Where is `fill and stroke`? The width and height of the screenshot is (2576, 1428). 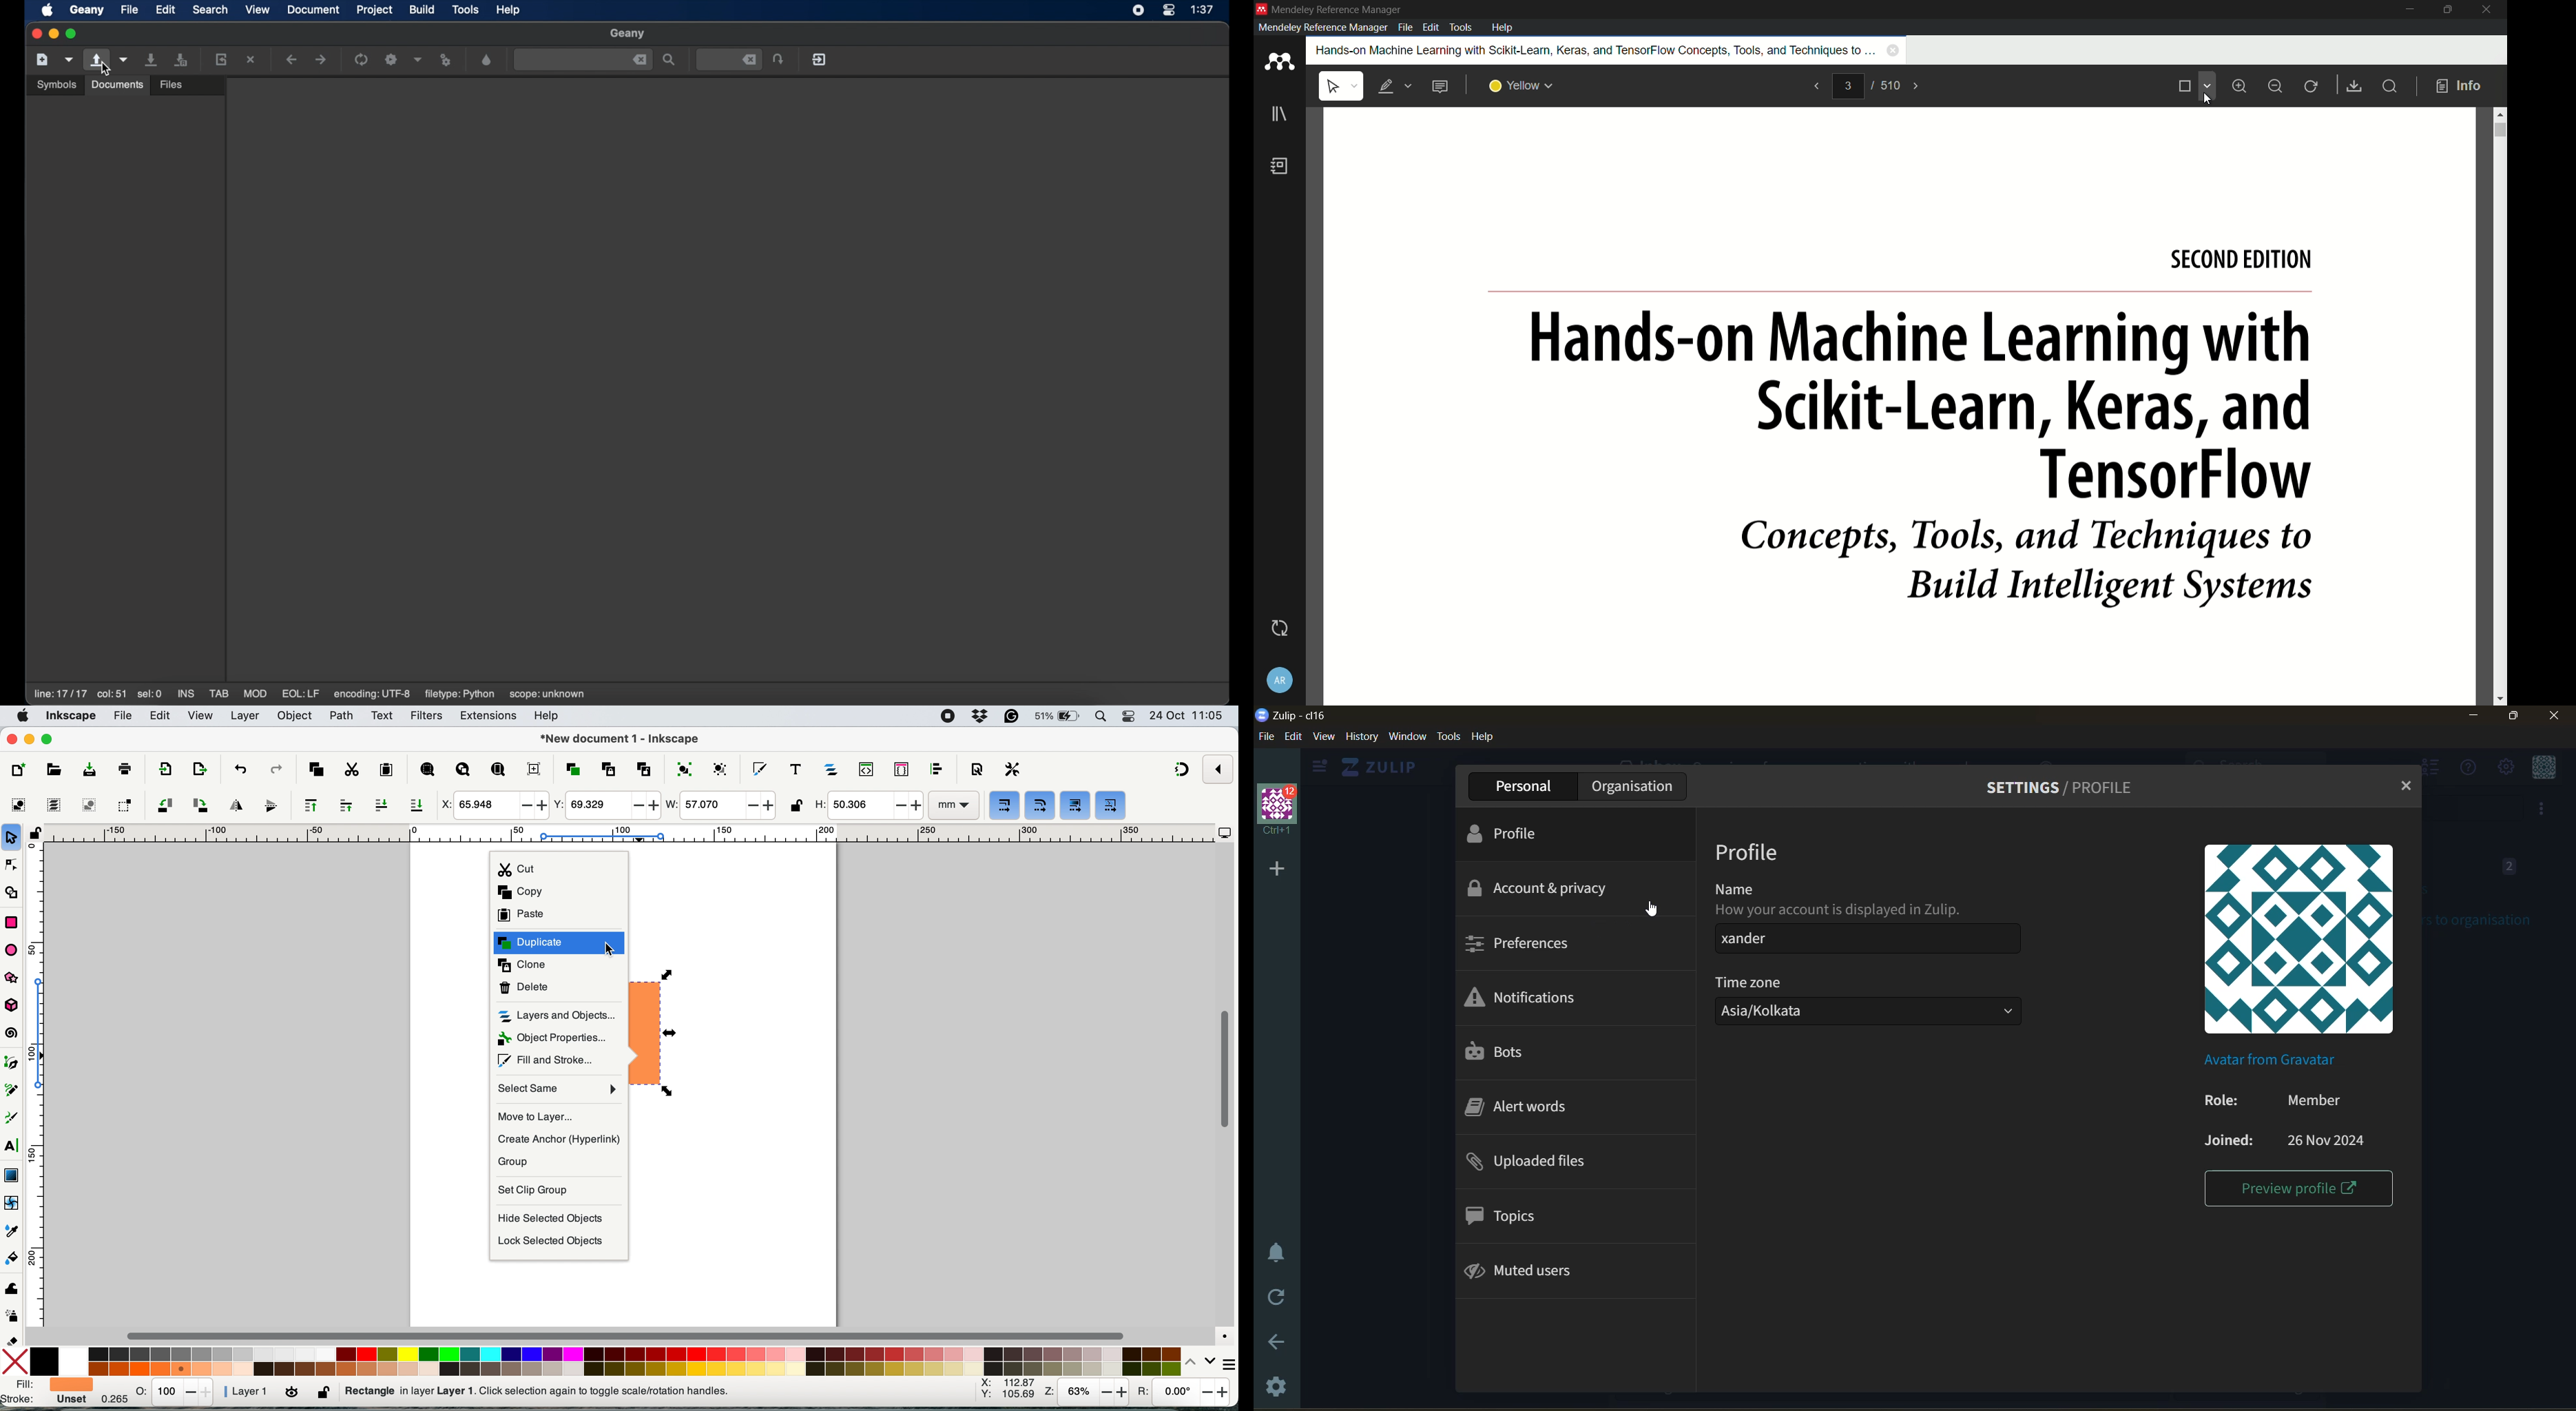
fill and stroke is located at coordinates (46, 1393).